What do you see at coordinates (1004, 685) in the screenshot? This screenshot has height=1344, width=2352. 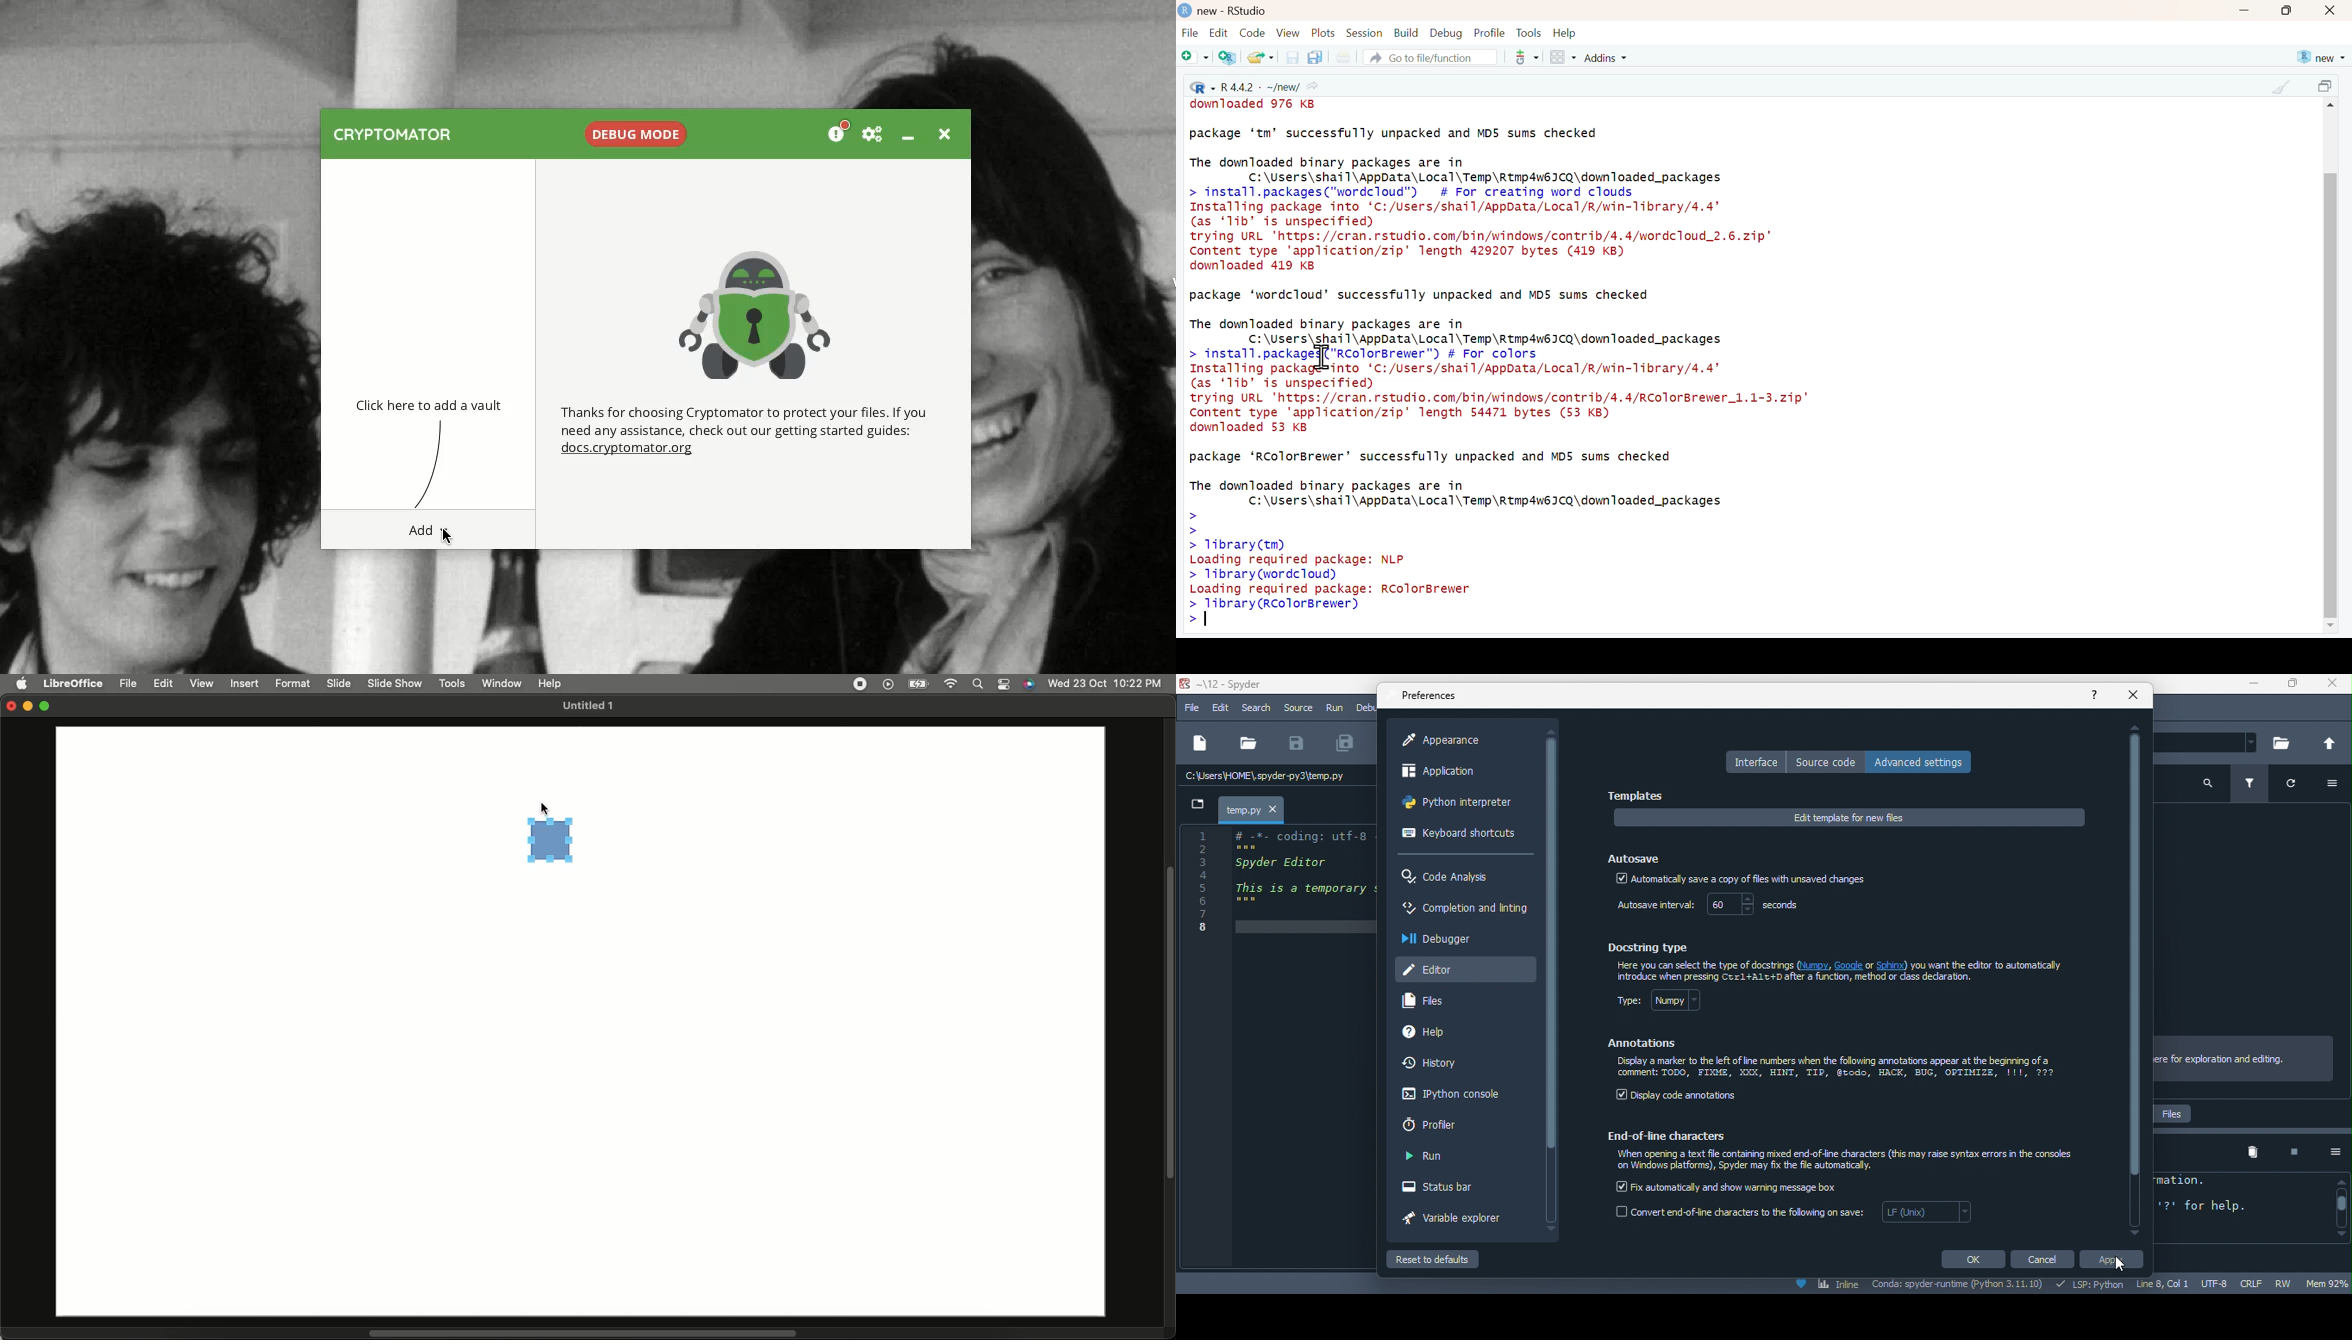 I see `Notification bar` at bounding box center [1004, 685].